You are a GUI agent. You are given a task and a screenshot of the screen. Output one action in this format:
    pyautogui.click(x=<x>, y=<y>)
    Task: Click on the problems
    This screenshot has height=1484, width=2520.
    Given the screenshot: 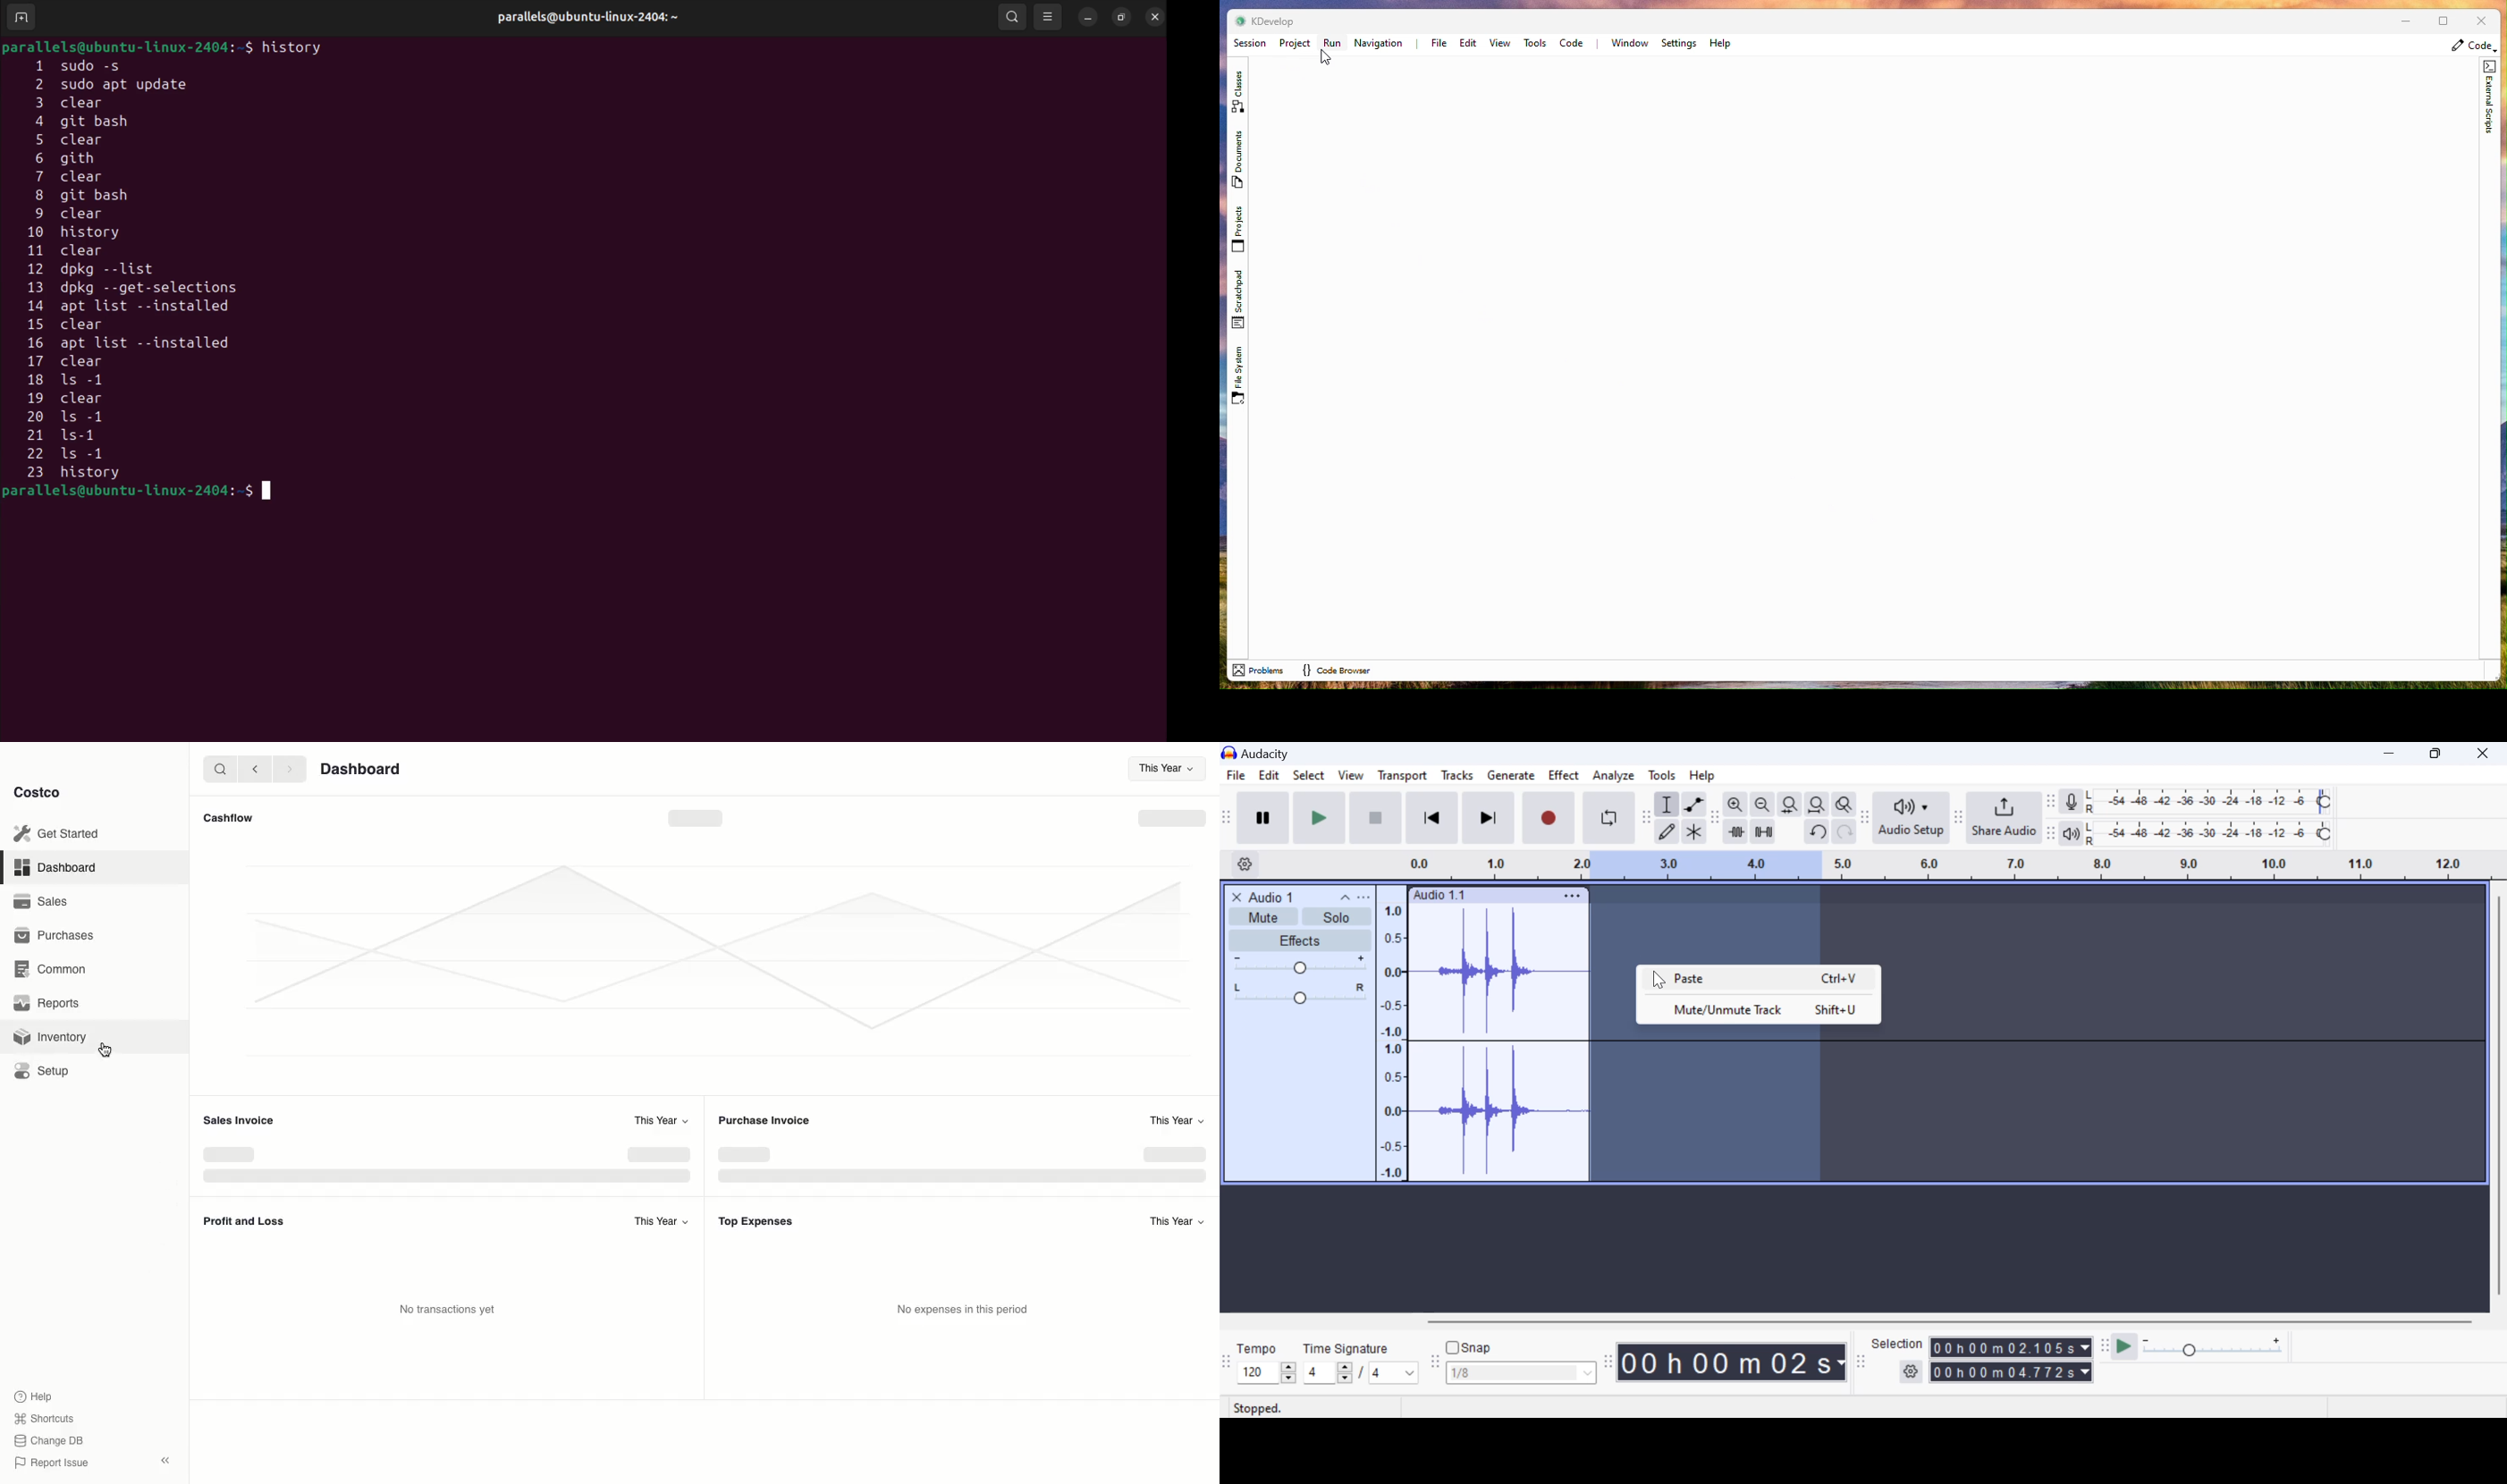 What is the action you would take?
    pyautogui.click(x=1259, y=670)
    